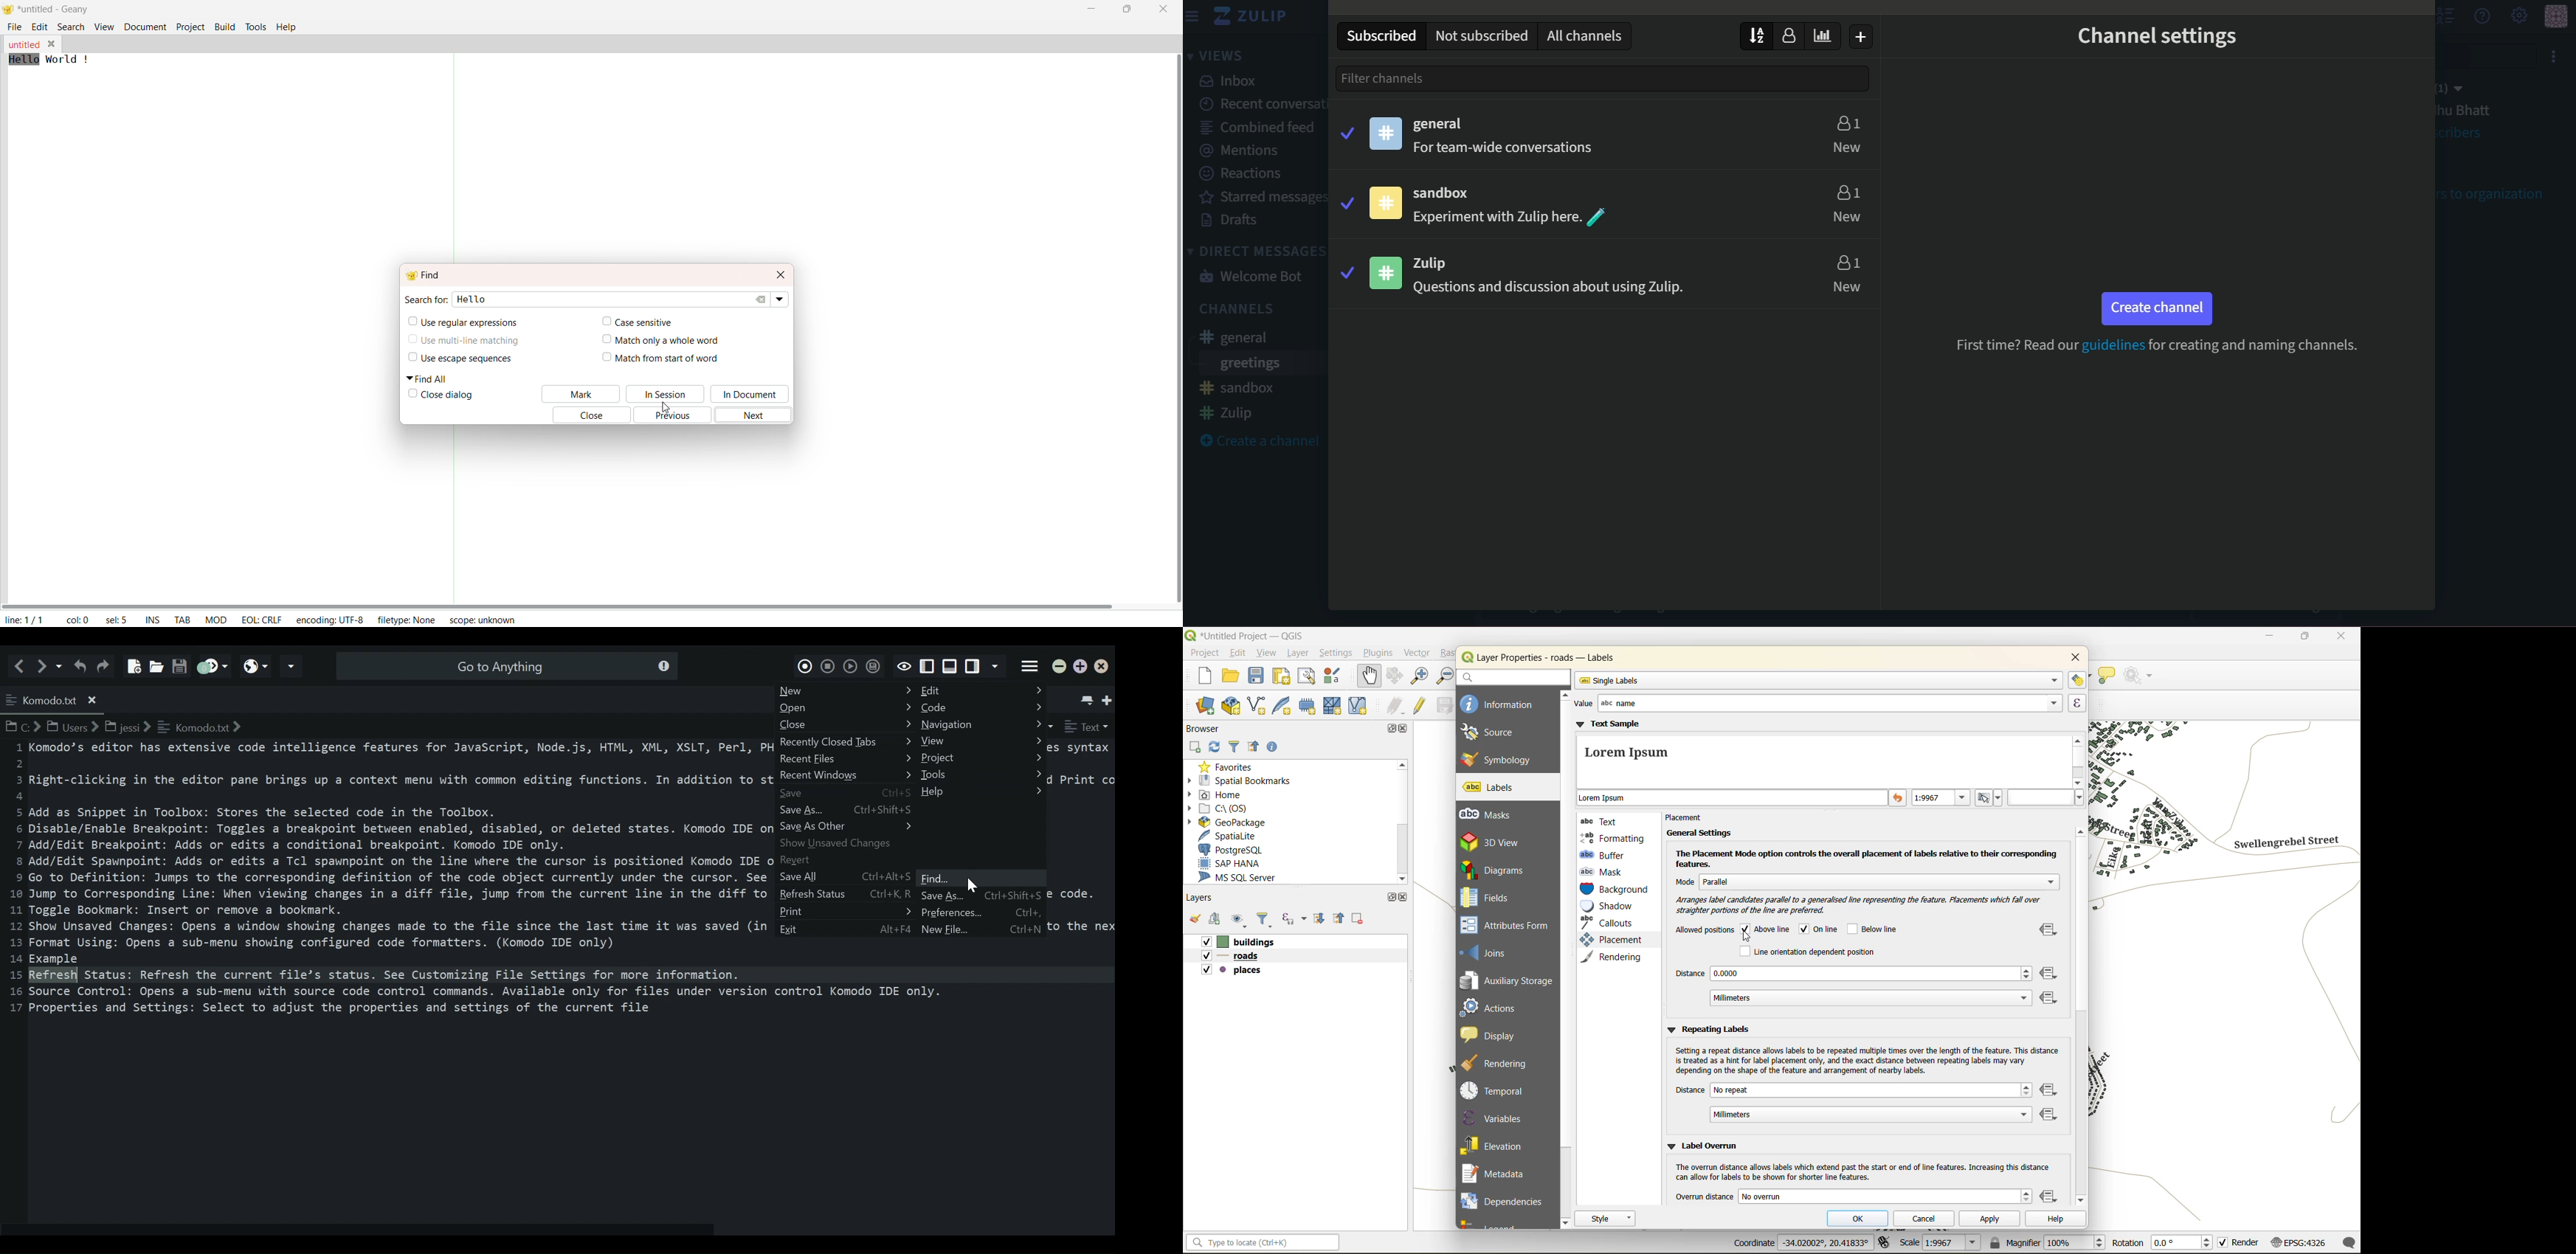  I want to click on subscribed, so click(1383, 36).